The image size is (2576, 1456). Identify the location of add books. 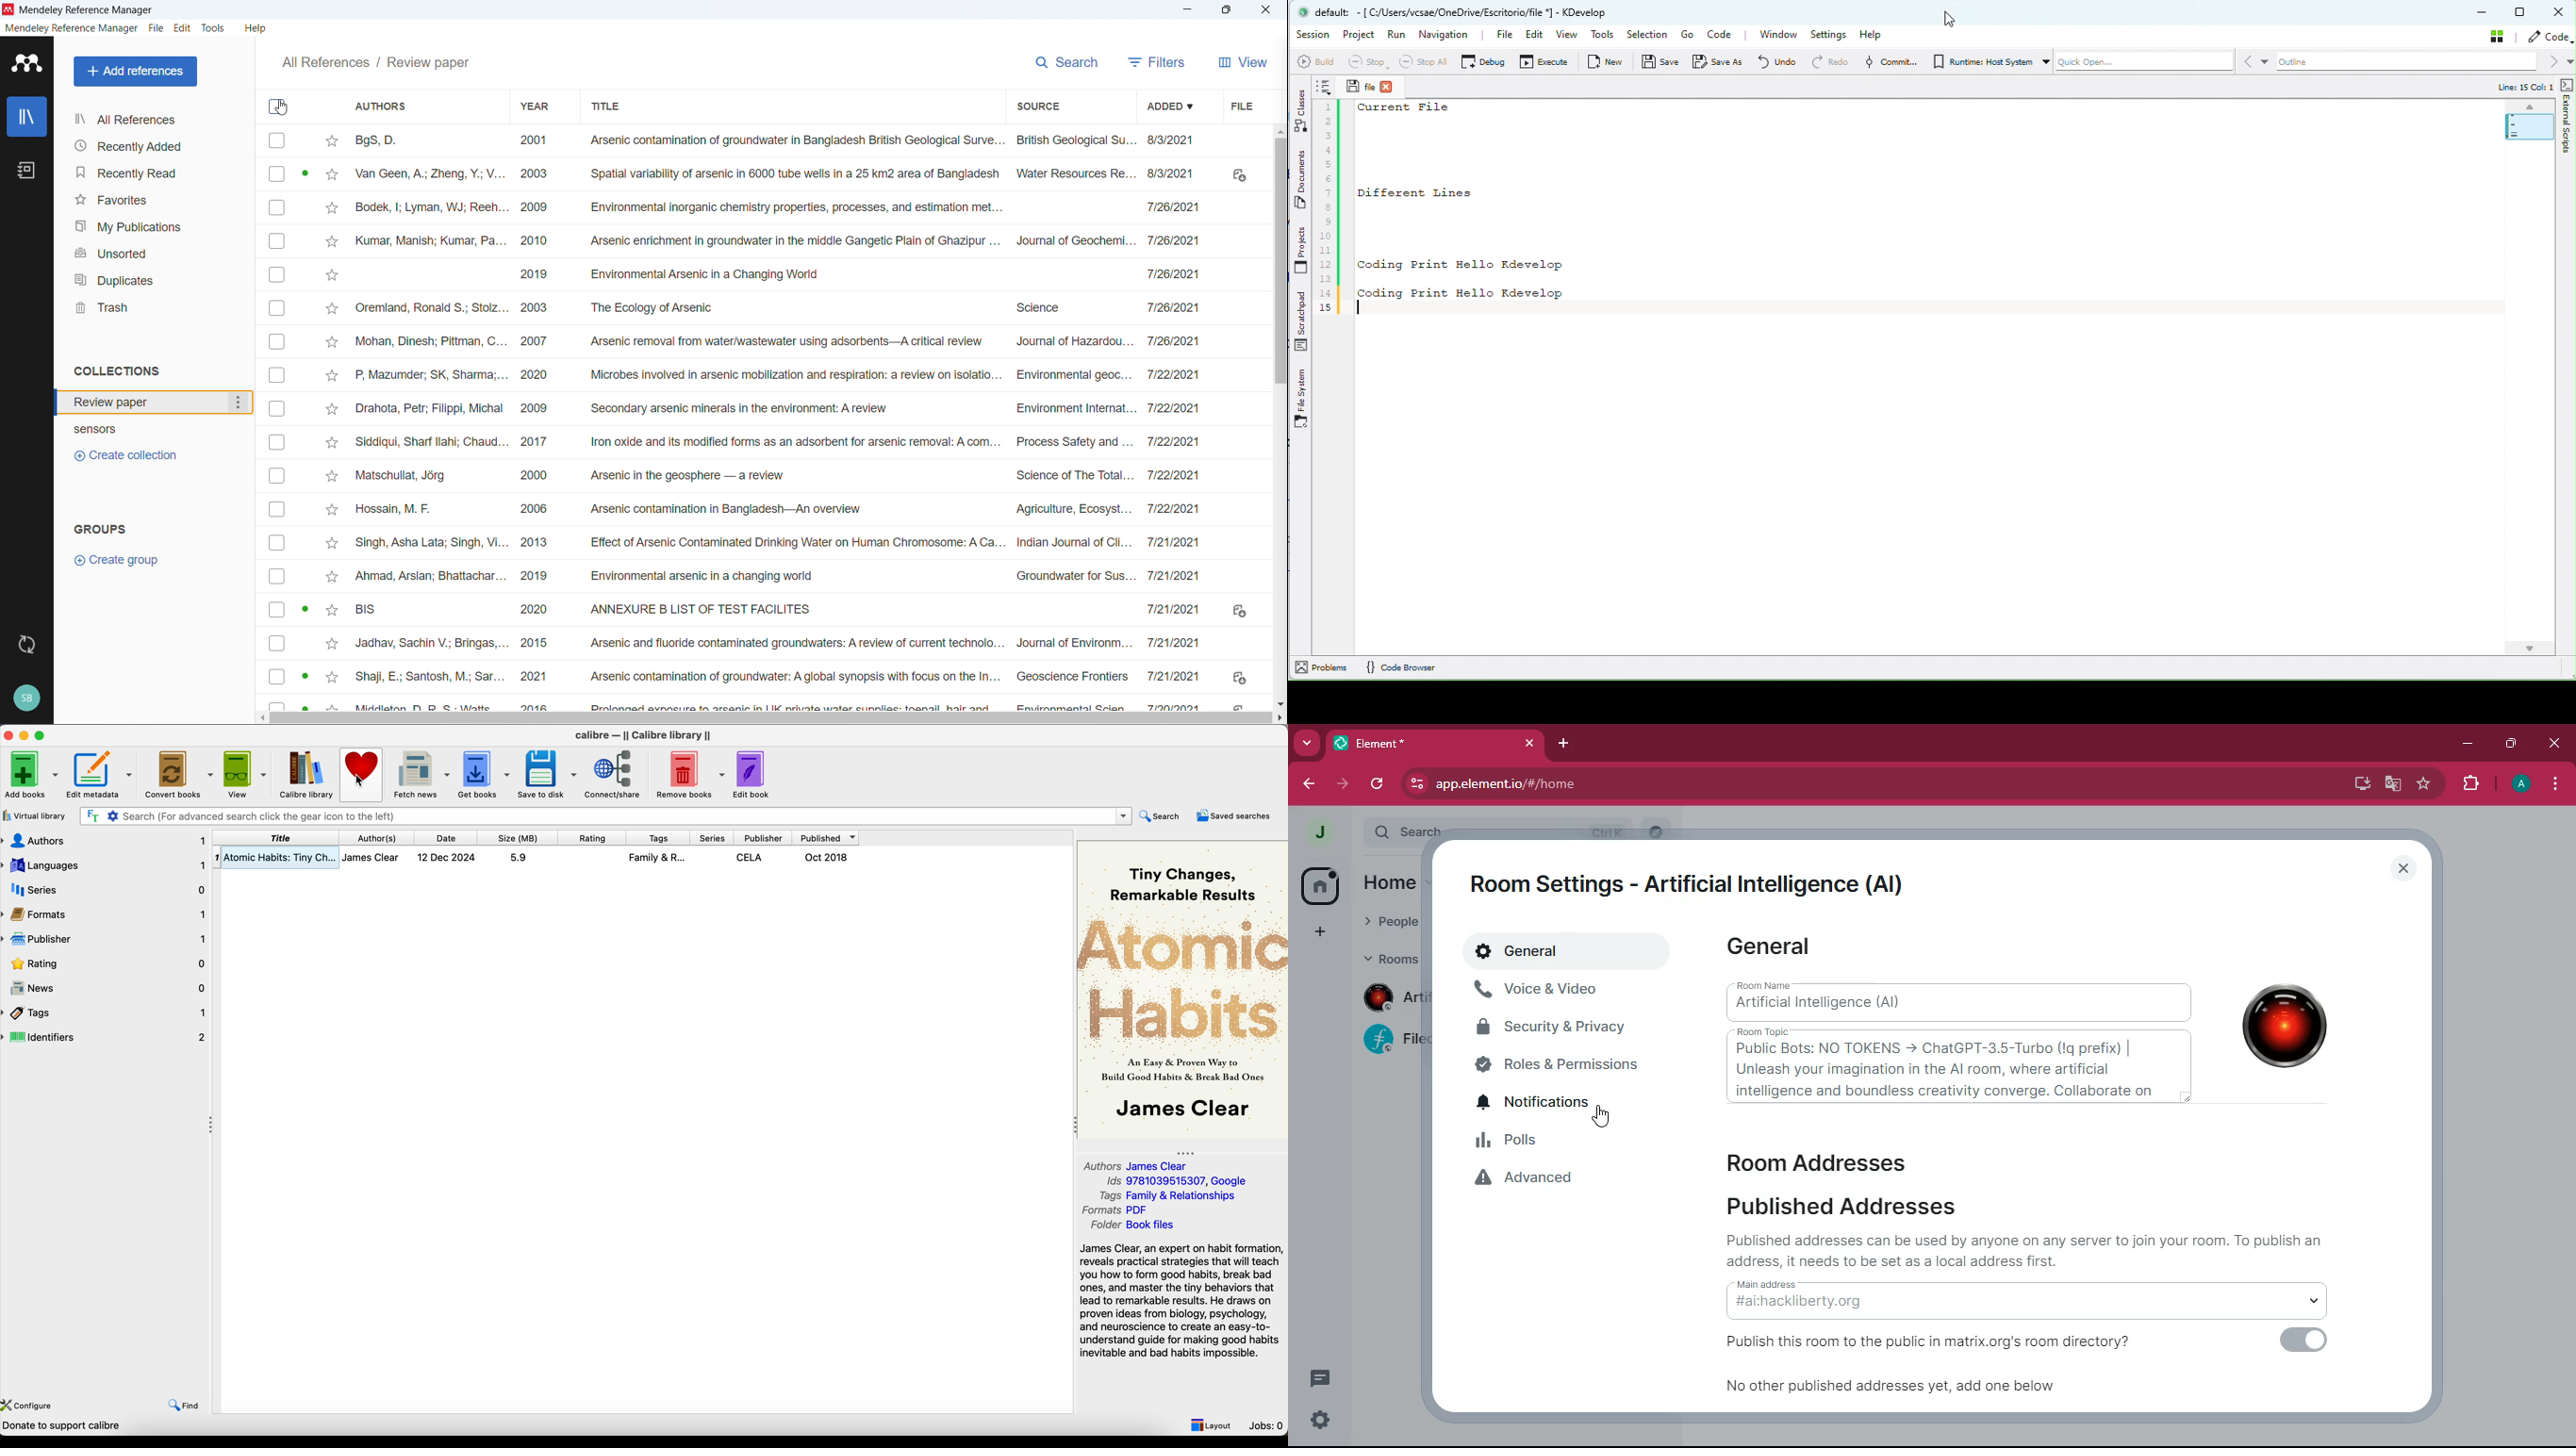
(31, 774).